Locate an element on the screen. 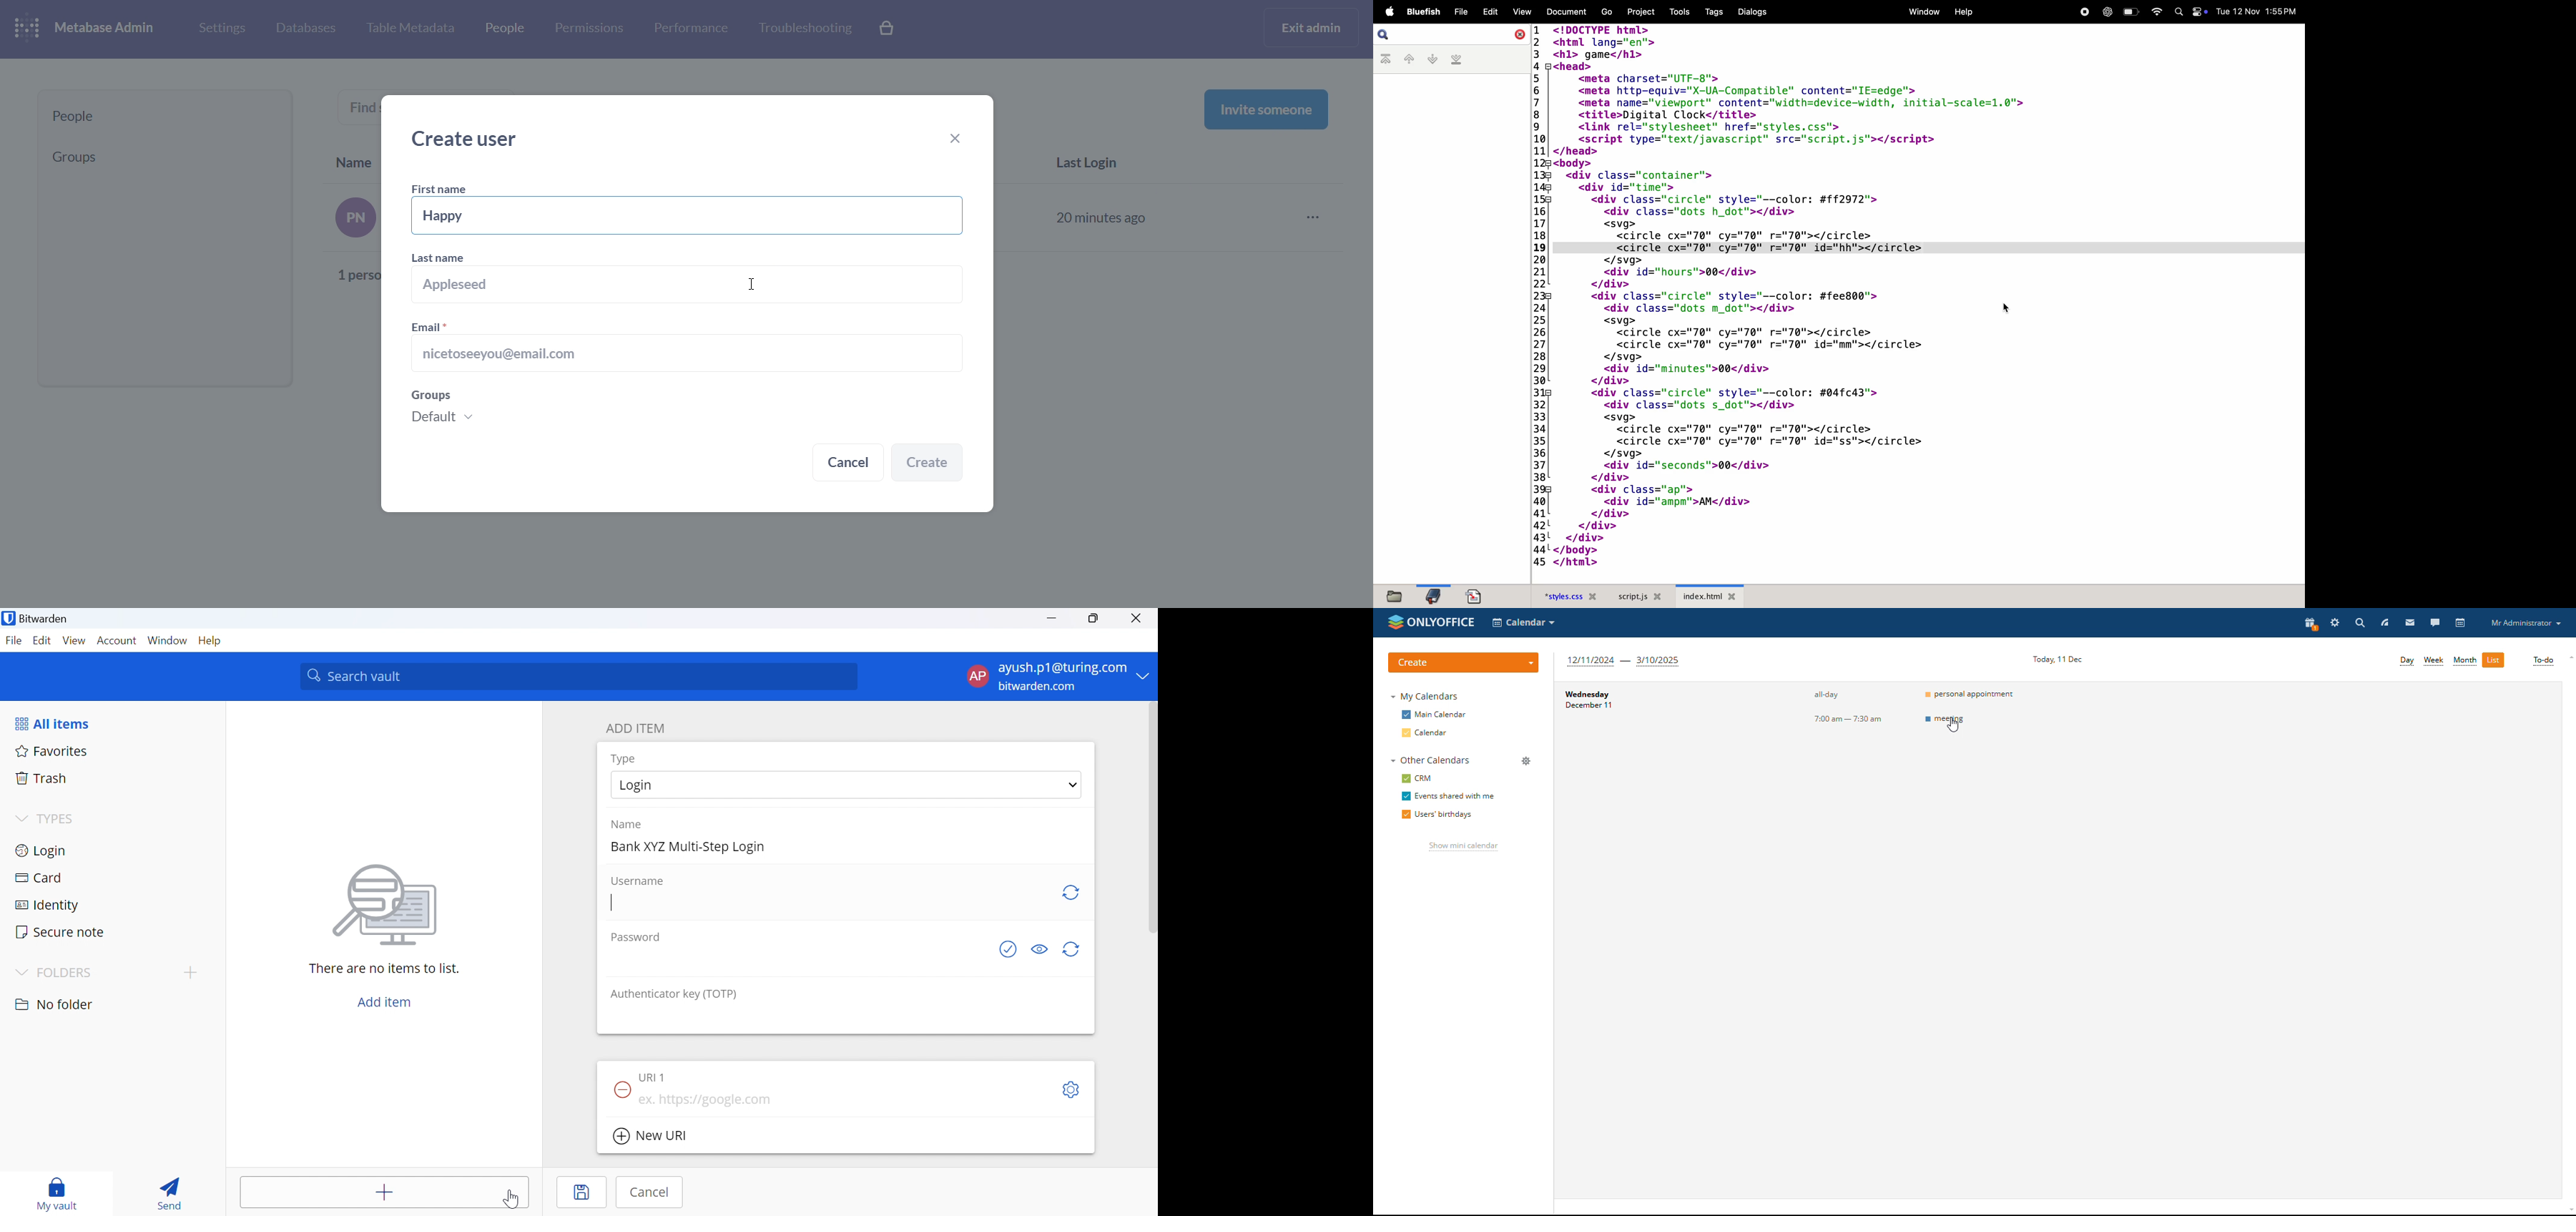  troubleshooting is located at coordinates (804, 29).